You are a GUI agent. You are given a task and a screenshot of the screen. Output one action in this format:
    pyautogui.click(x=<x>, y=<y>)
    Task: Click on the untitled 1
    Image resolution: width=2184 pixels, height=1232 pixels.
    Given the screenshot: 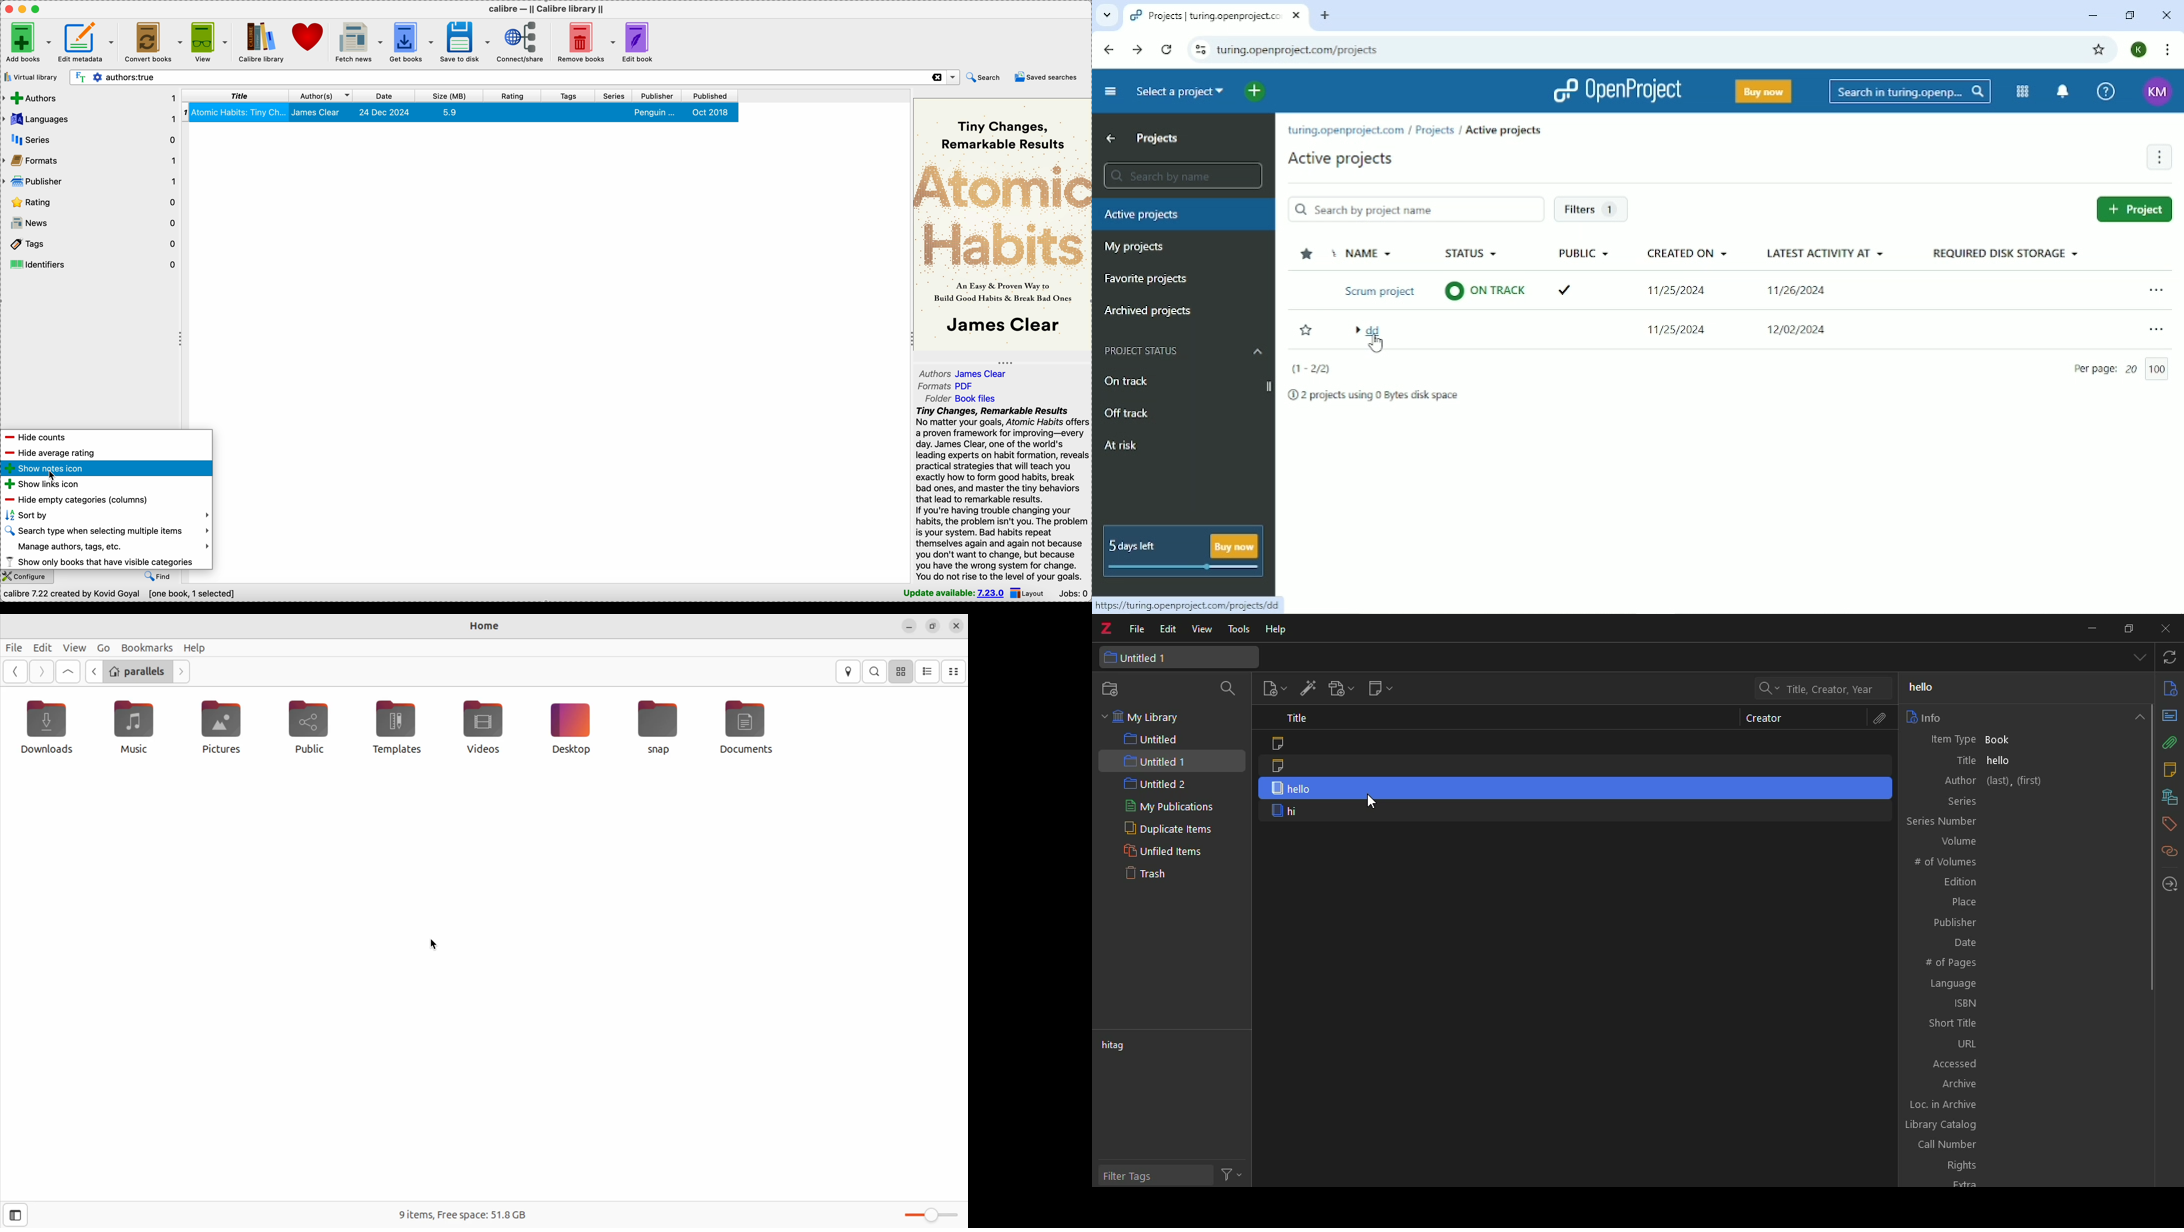 What is the action you would take?
    pyautogui.click(x=1142, y=658)
    